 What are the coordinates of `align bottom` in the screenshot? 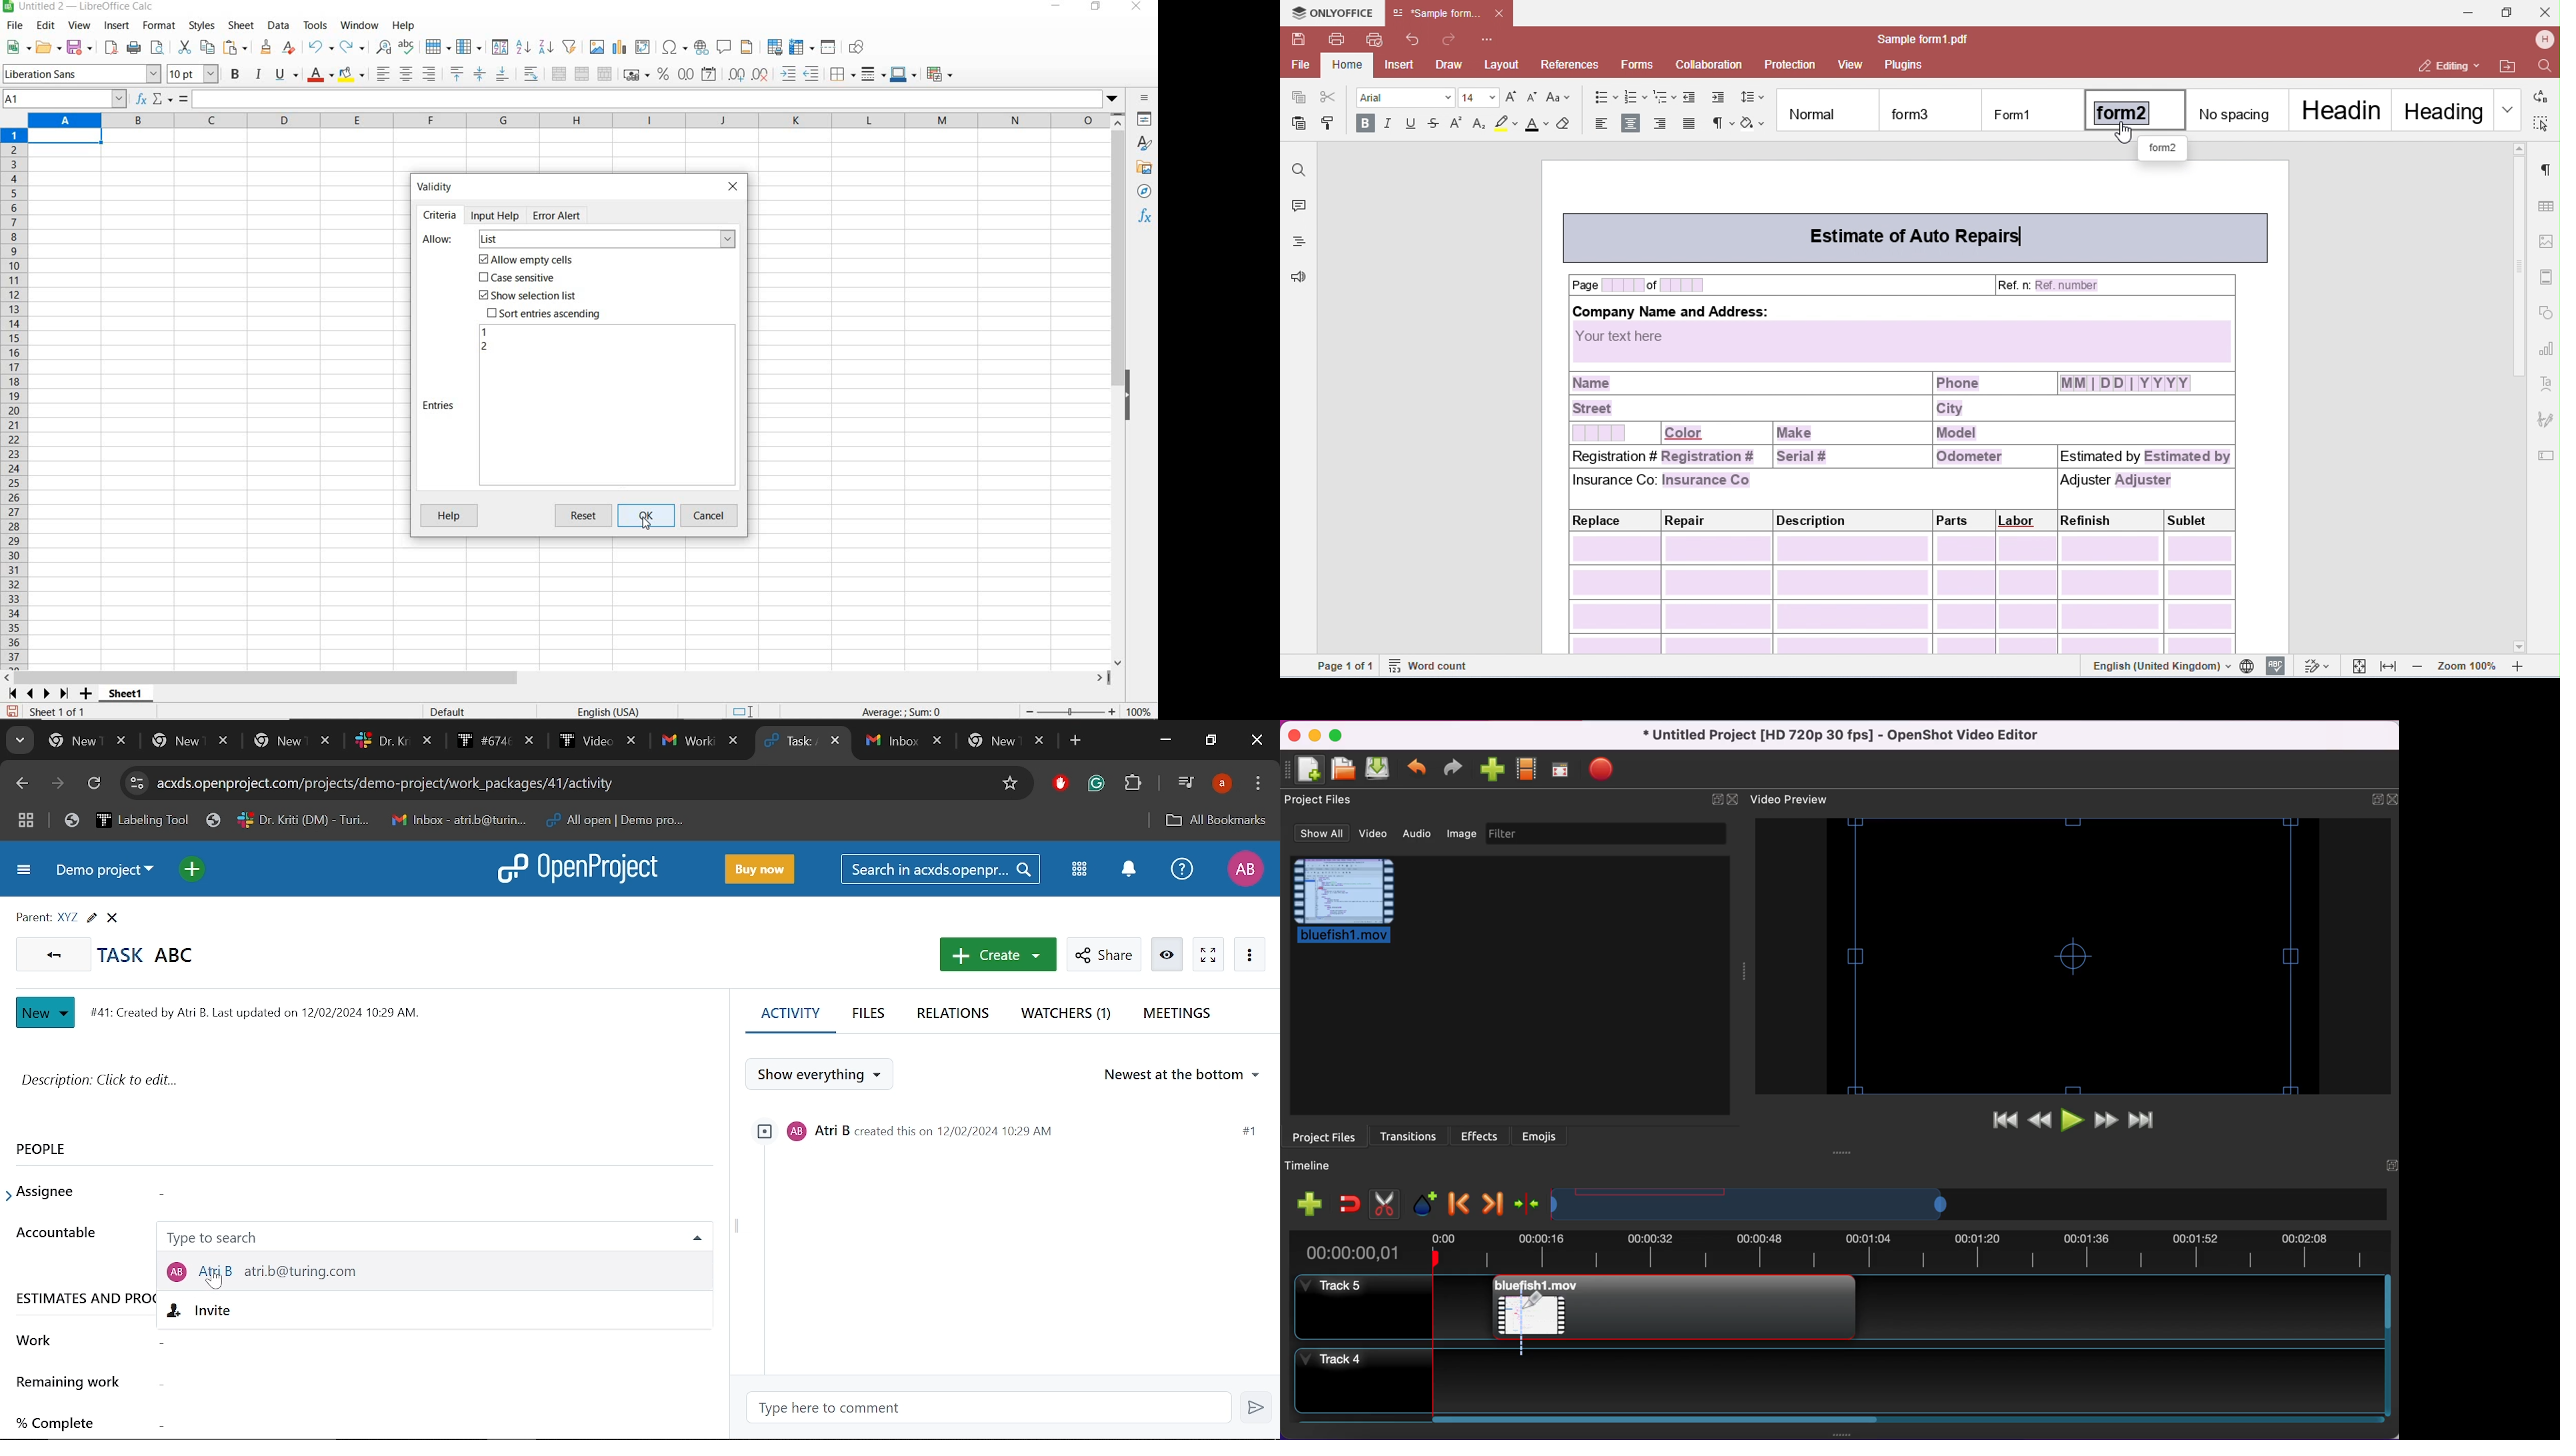 It's located at (501, 76).